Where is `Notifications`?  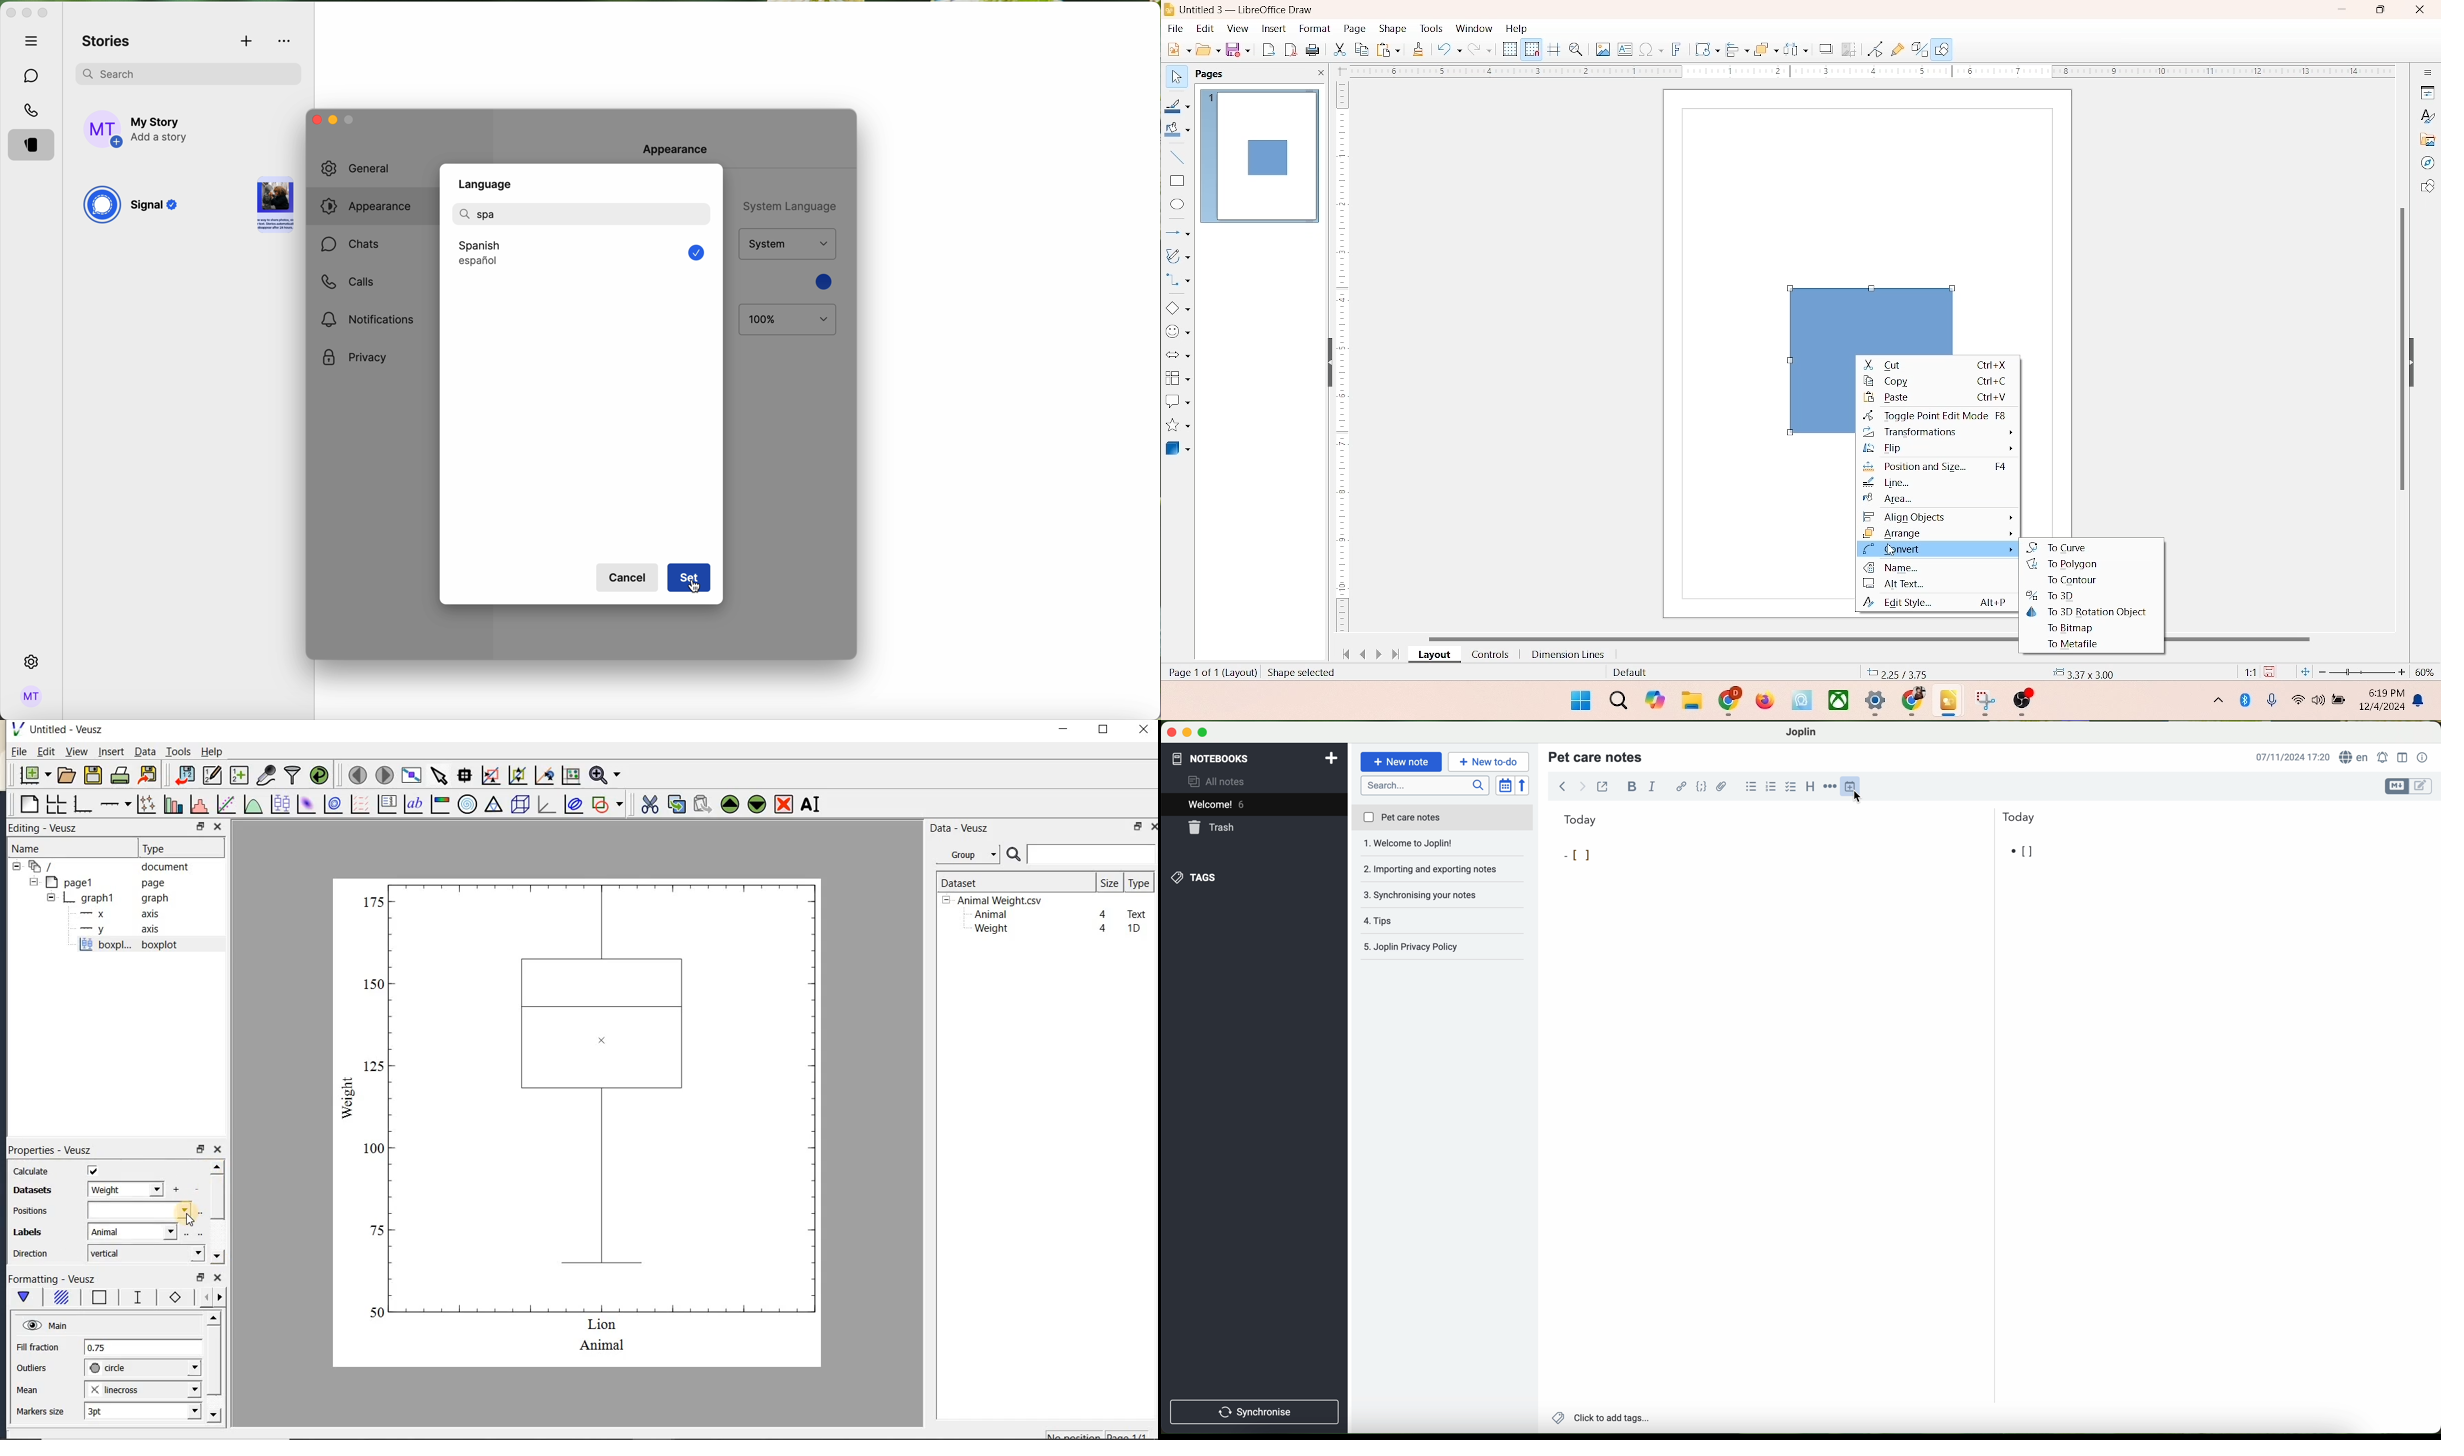
Notifications is located at coordinates (371, 319).